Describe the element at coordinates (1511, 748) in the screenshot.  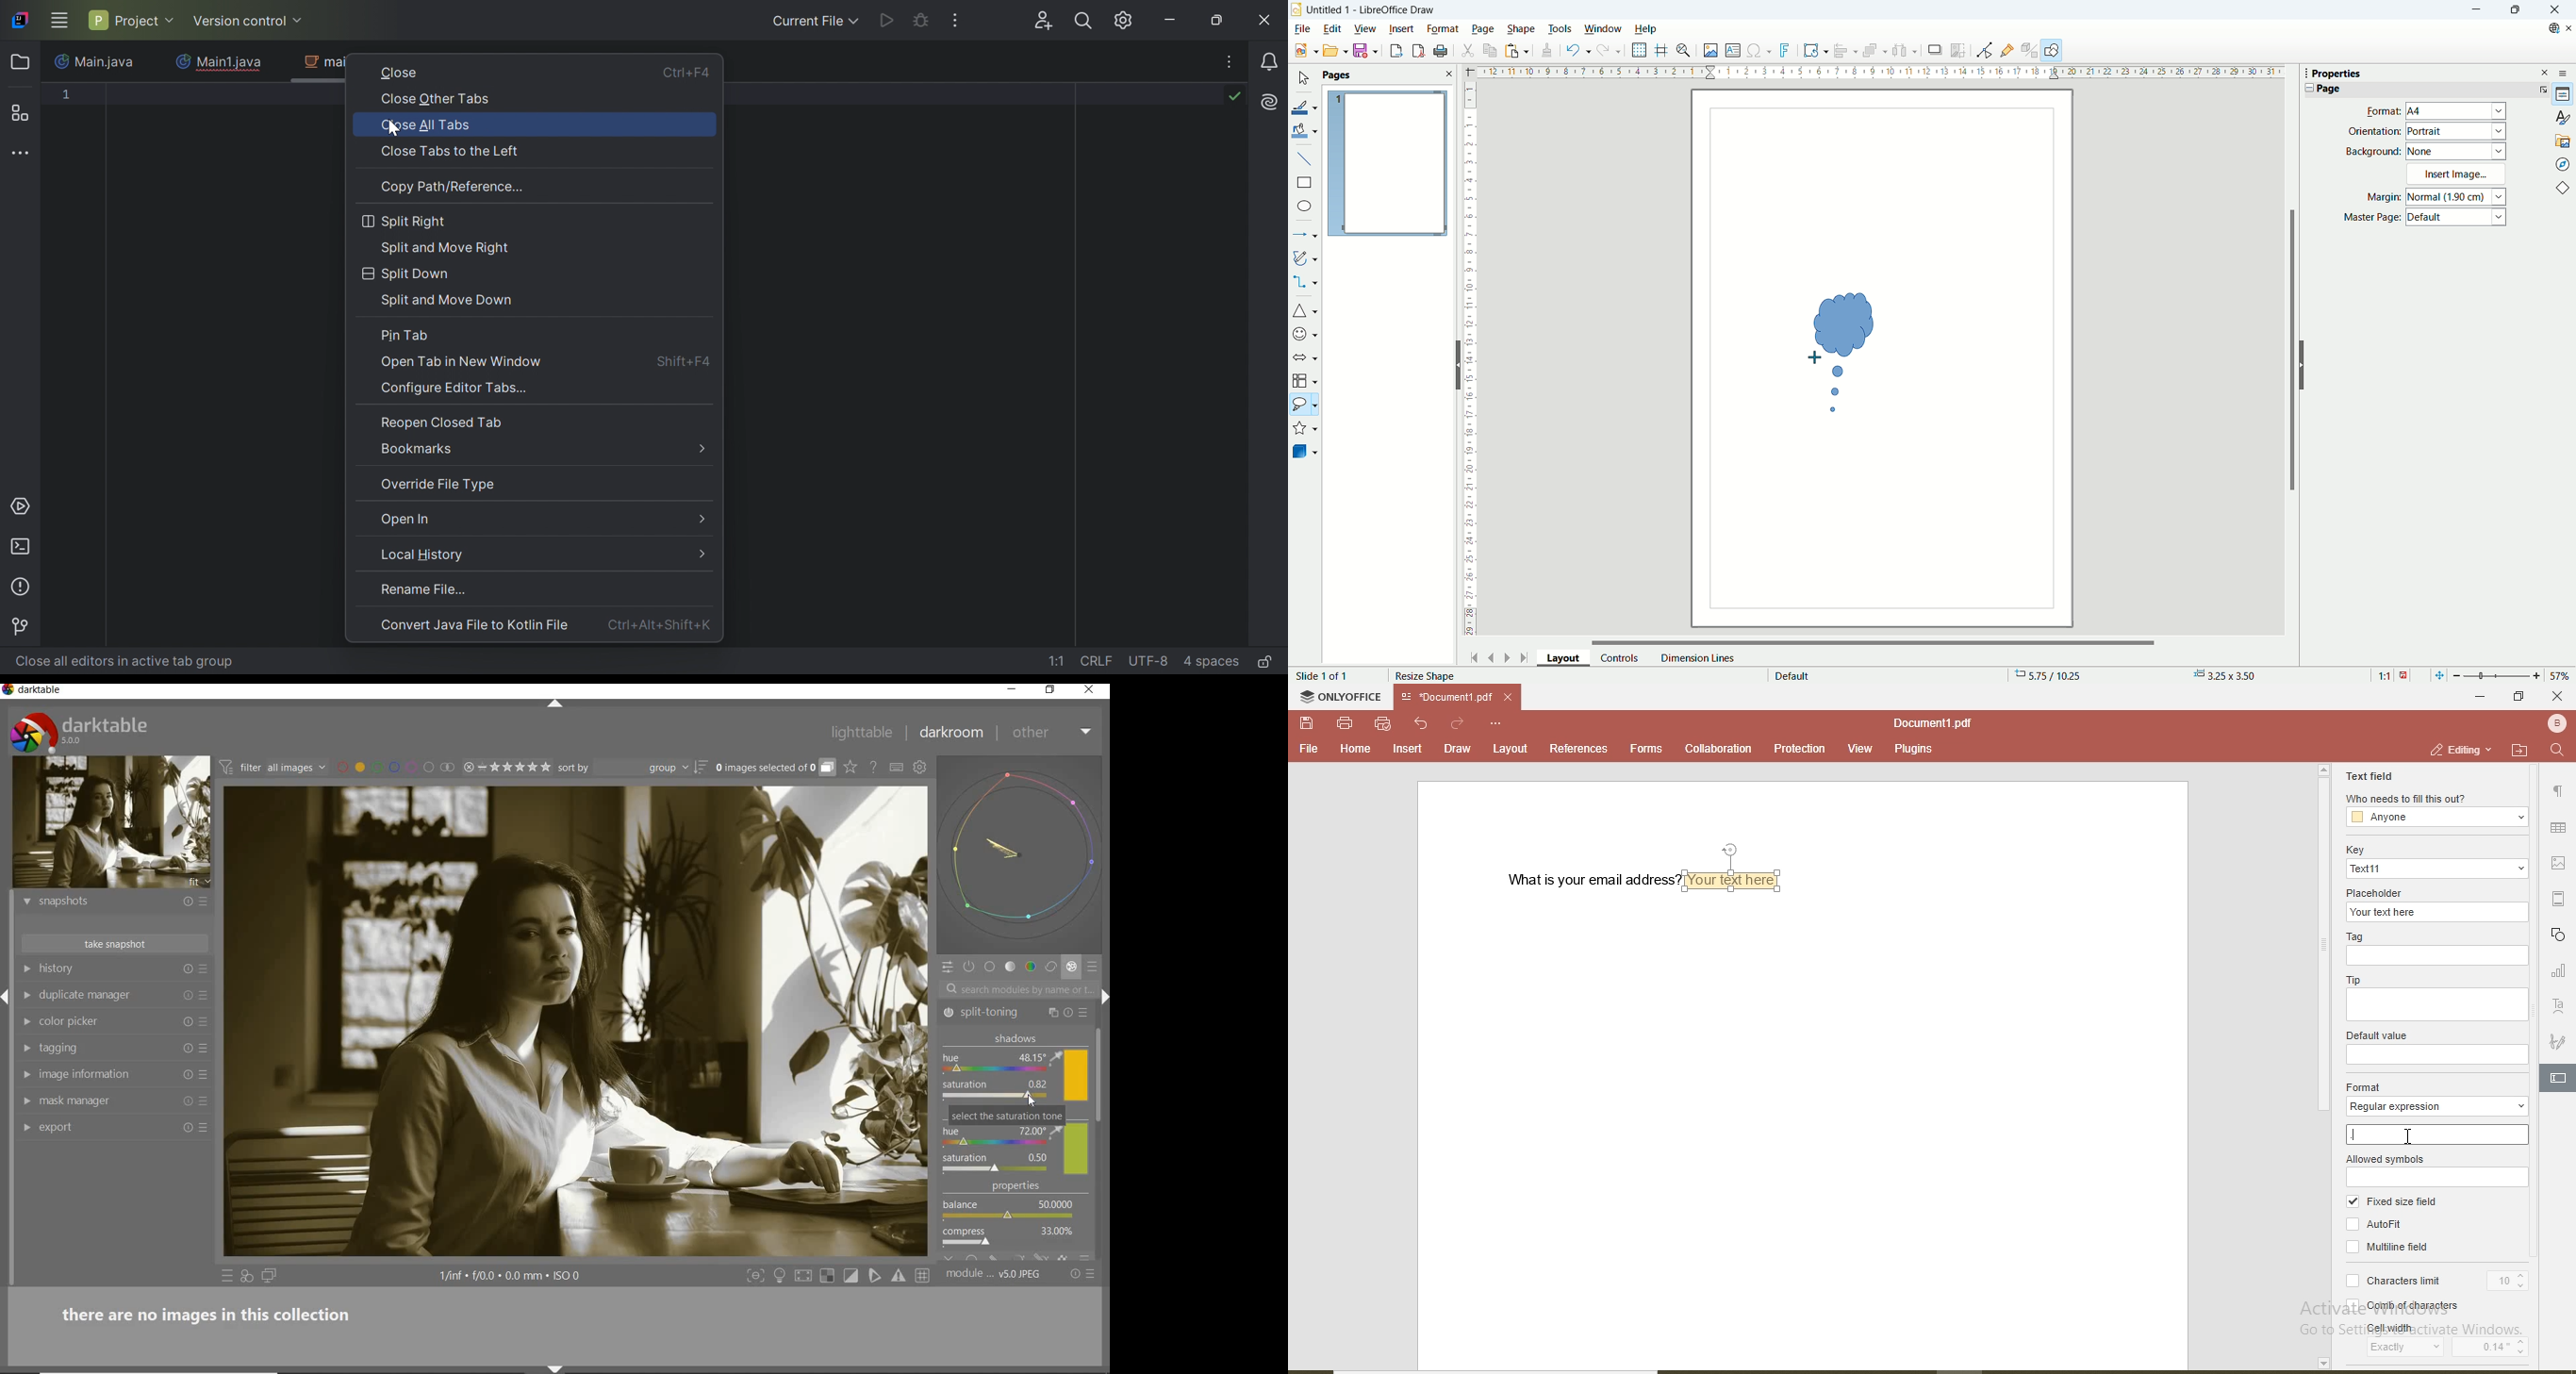
I see `layout` at that location.